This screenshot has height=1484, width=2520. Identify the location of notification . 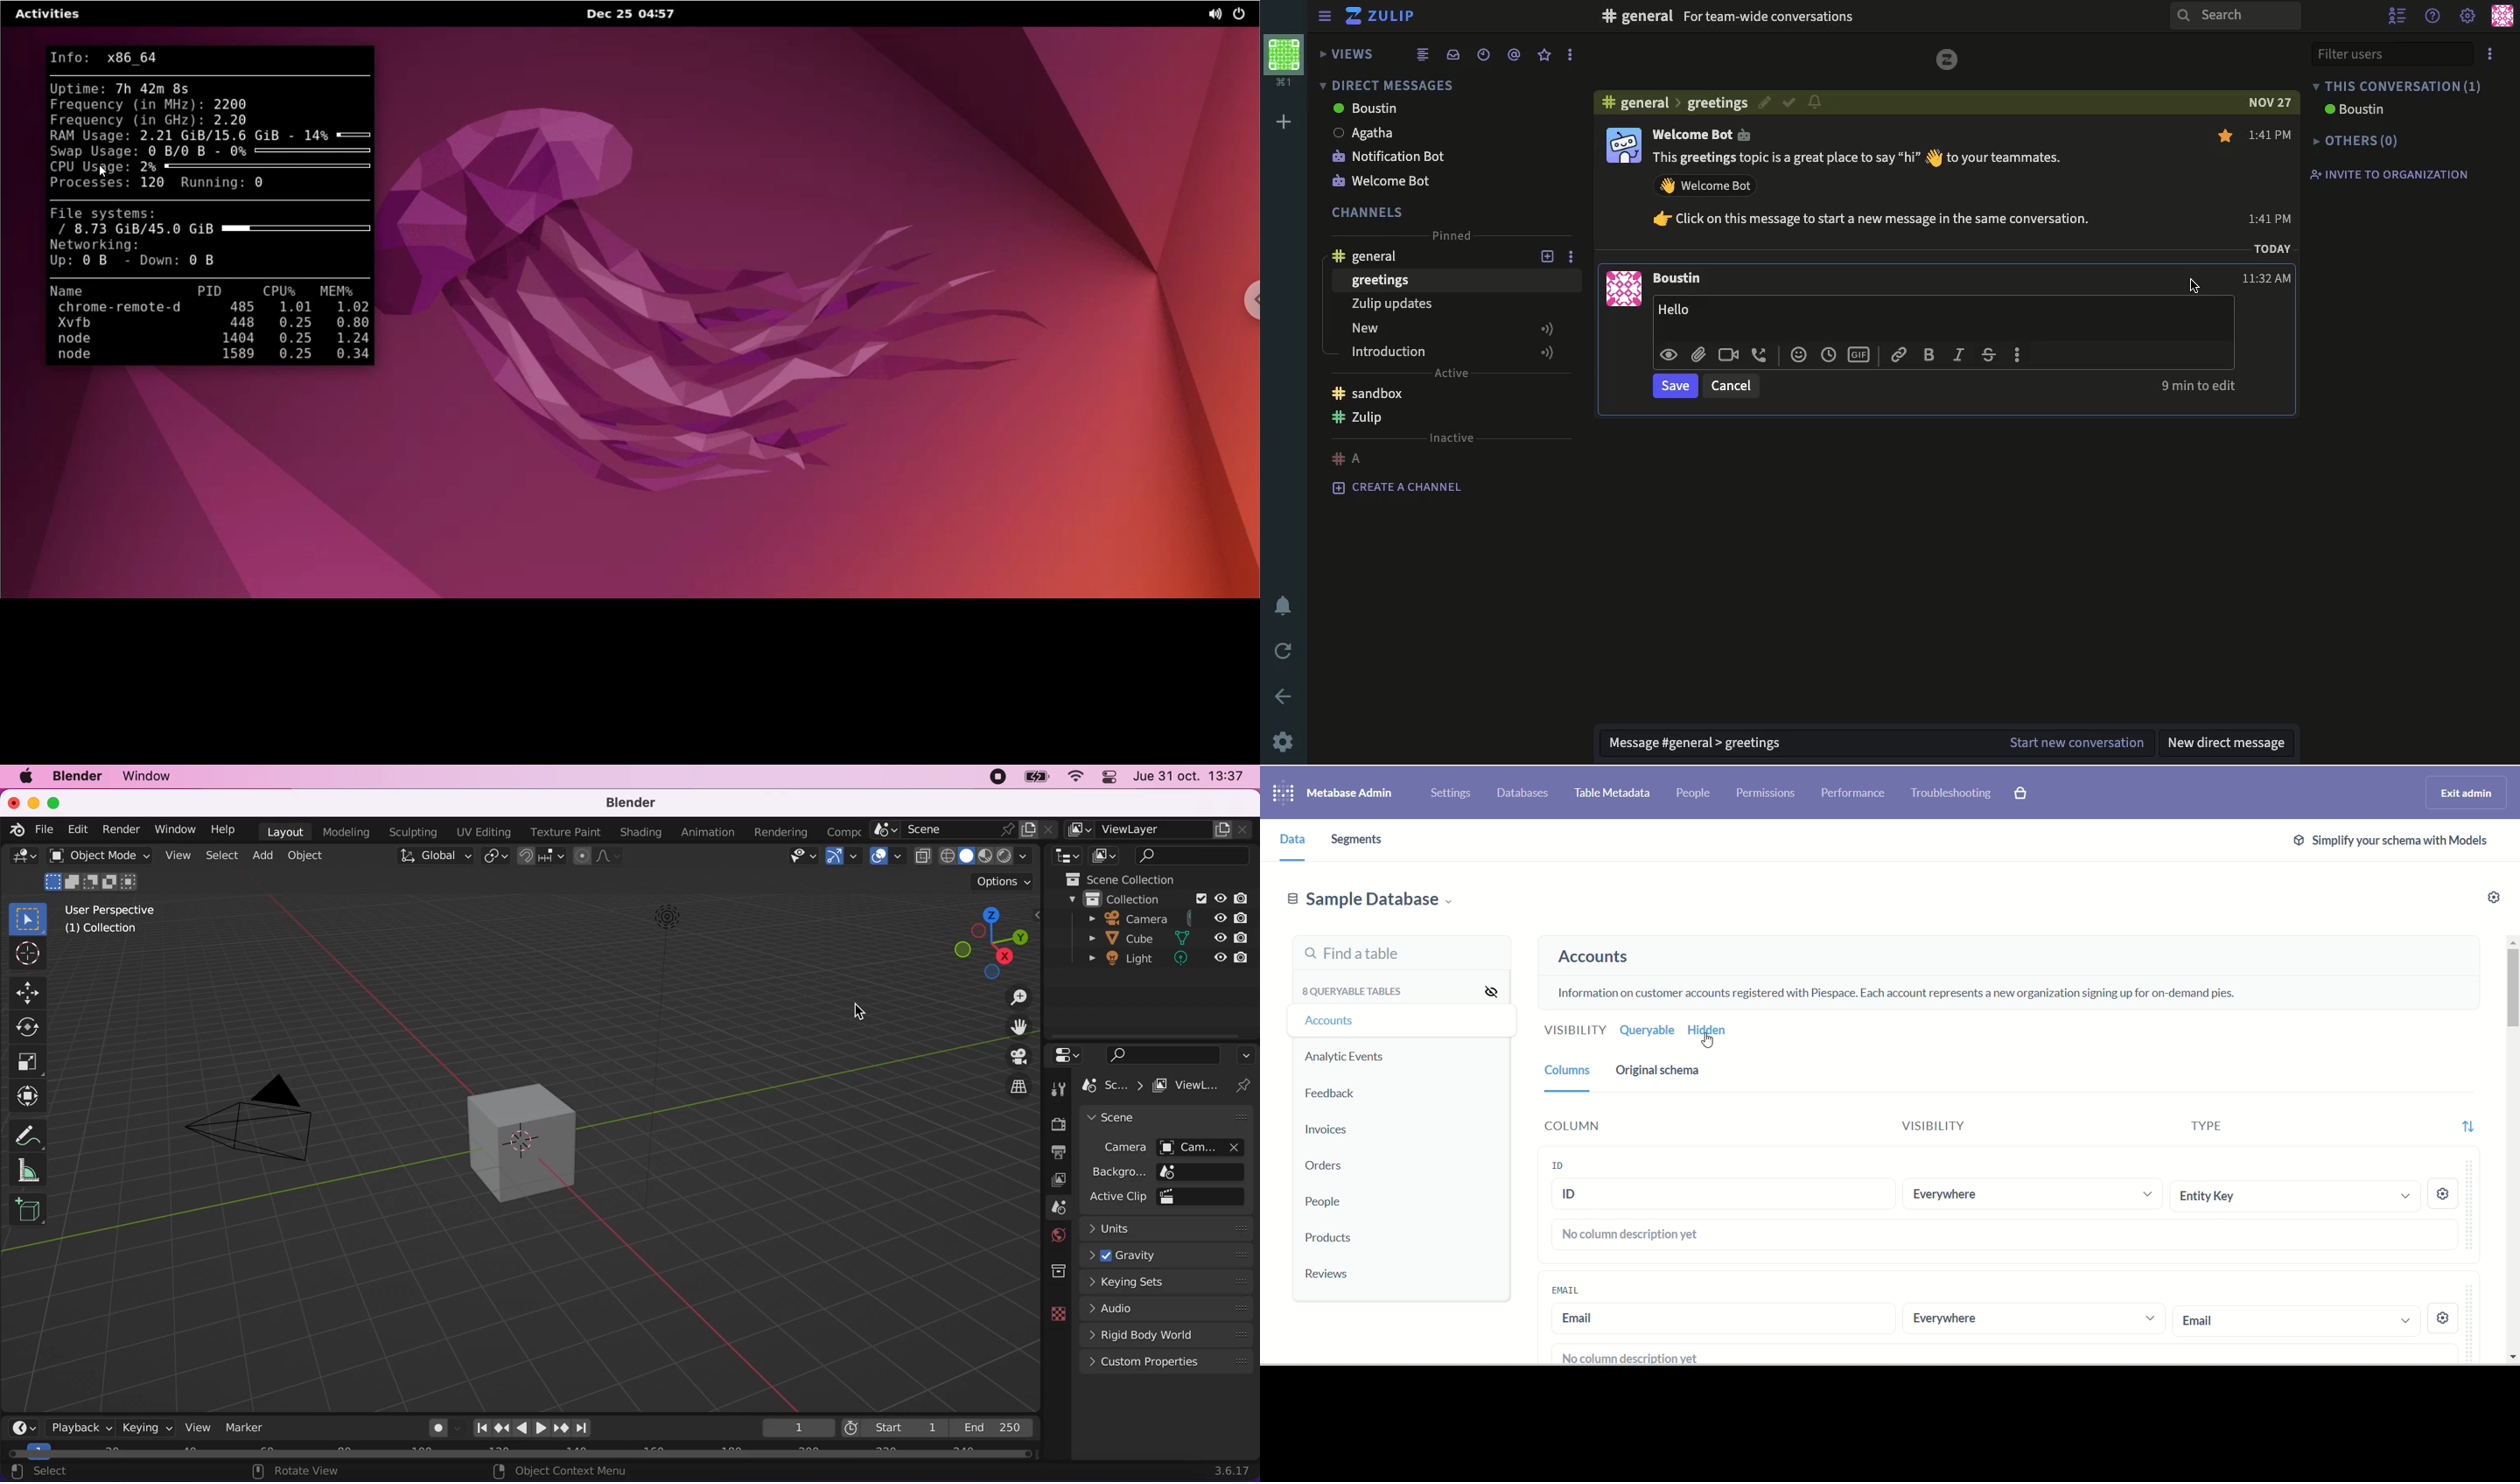
(1816, 103).